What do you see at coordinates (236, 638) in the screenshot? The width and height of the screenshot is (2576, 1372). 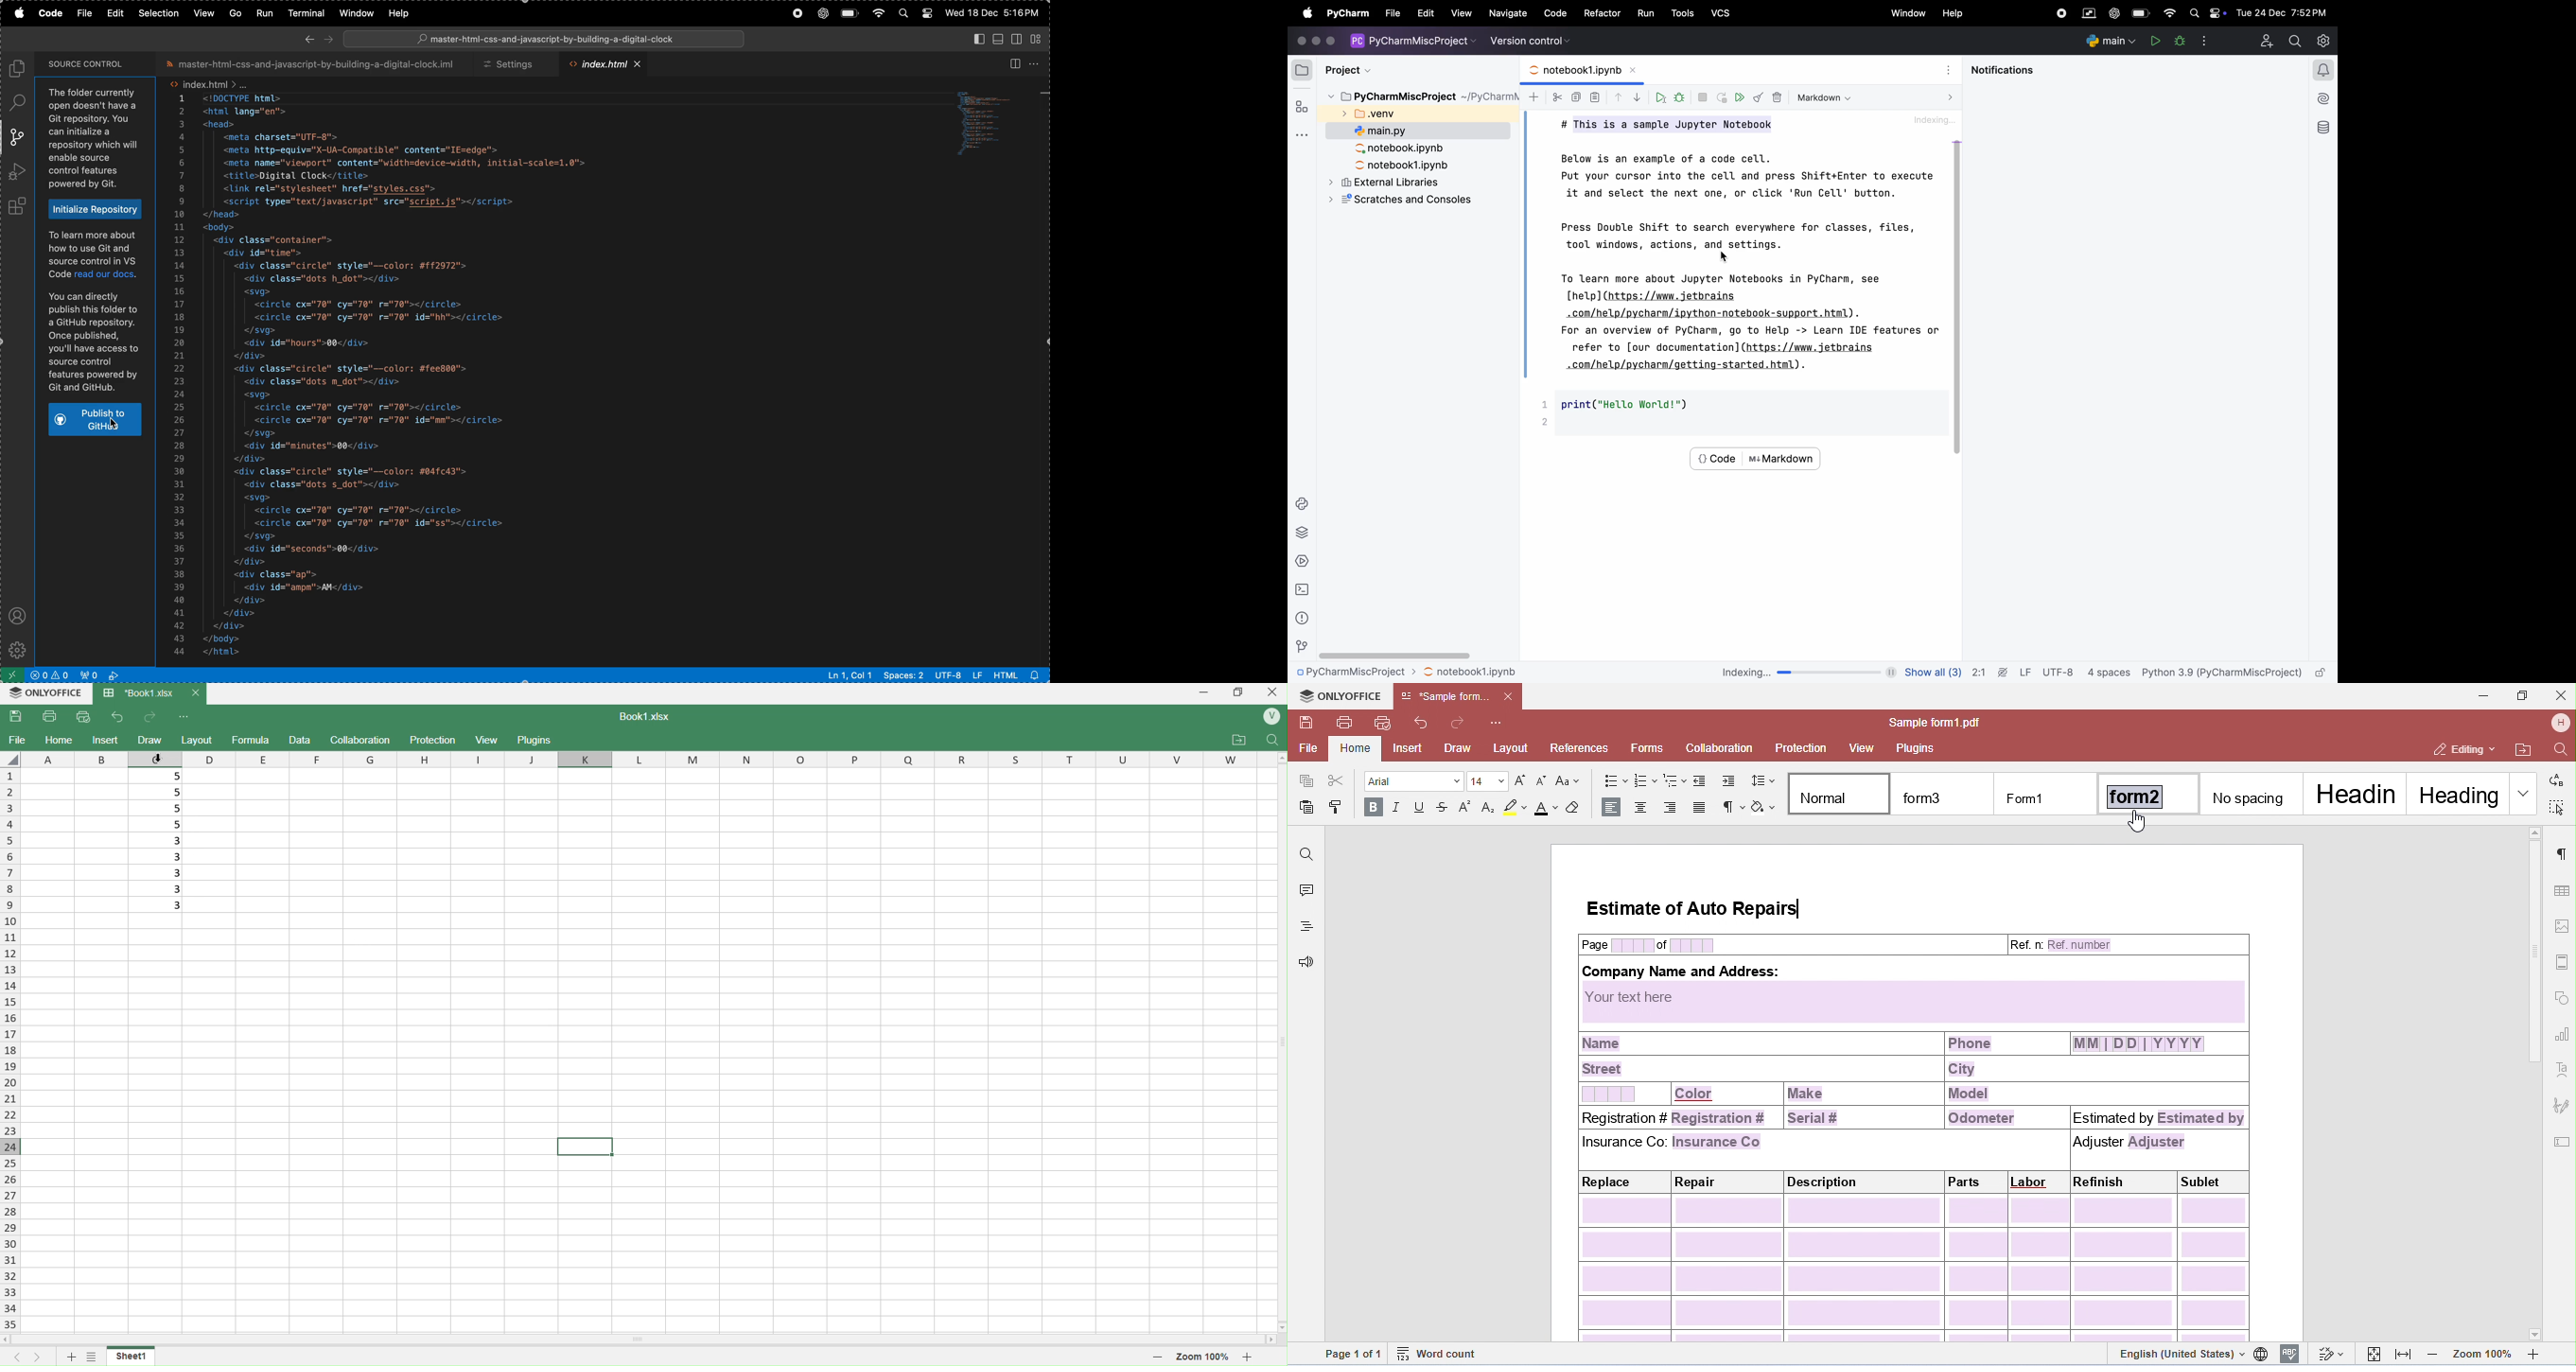 I see `</body>` at bounding box center [236, 638].